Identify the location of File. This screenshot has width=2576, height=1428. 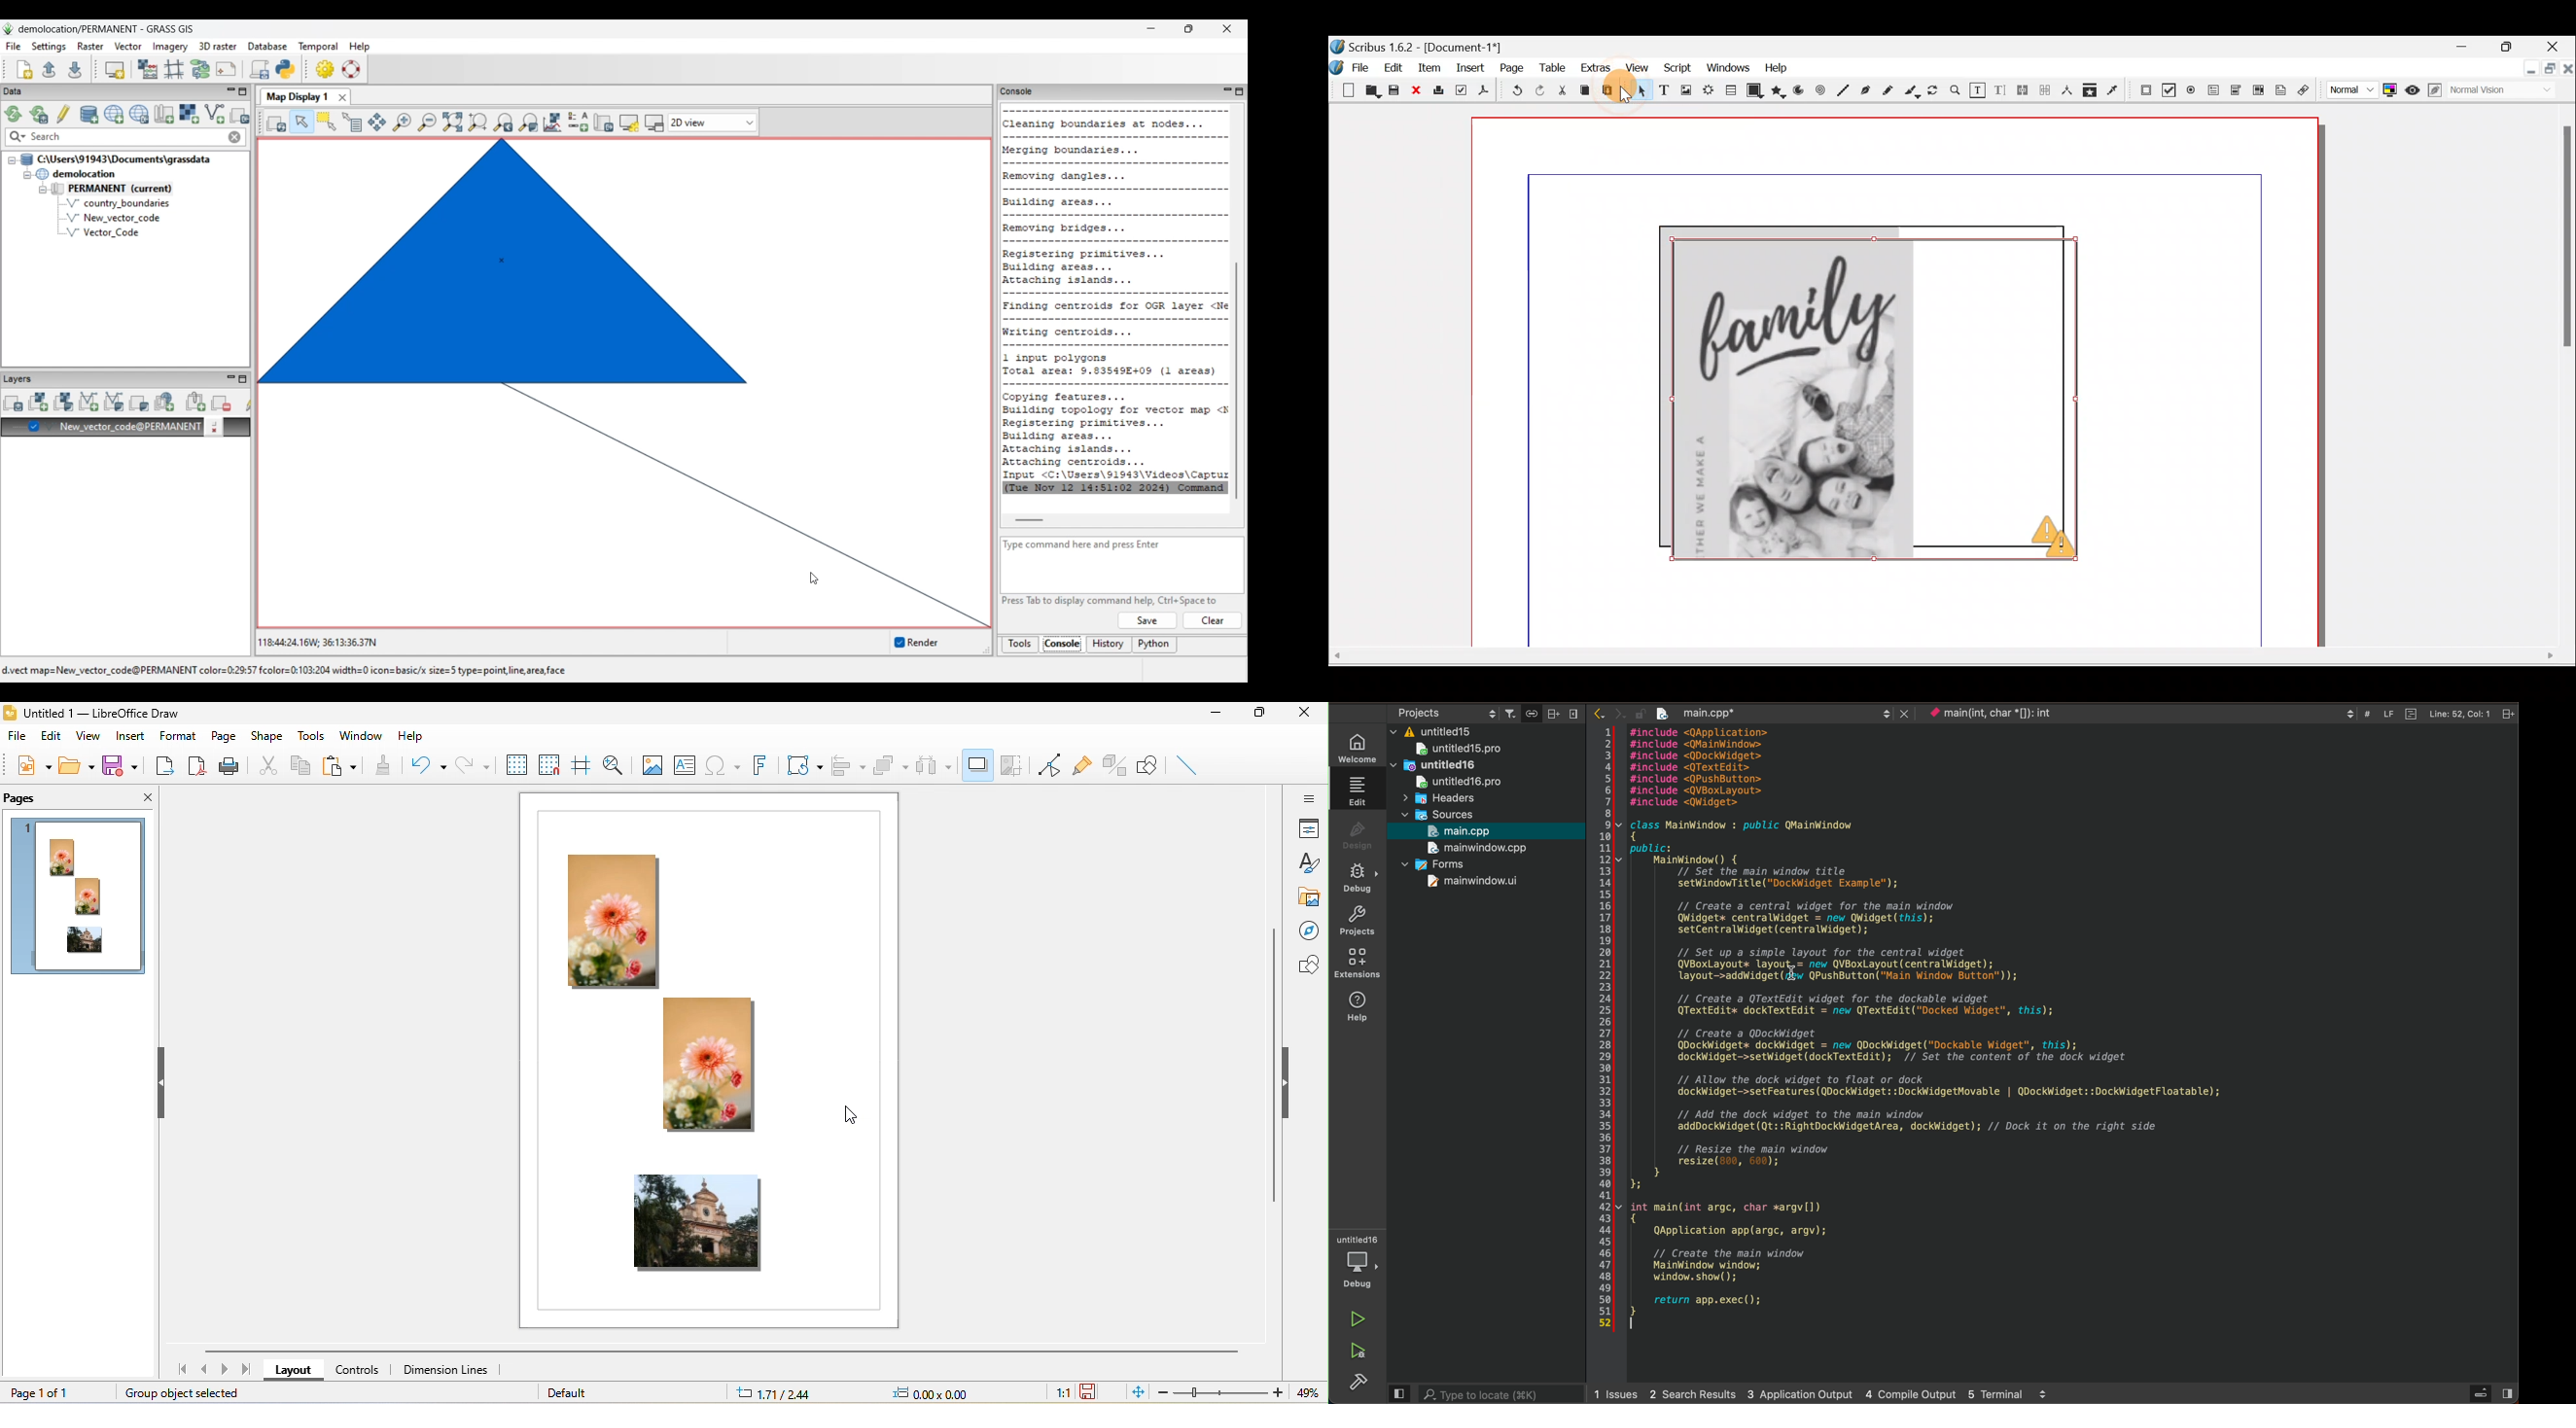
(1351, 66).